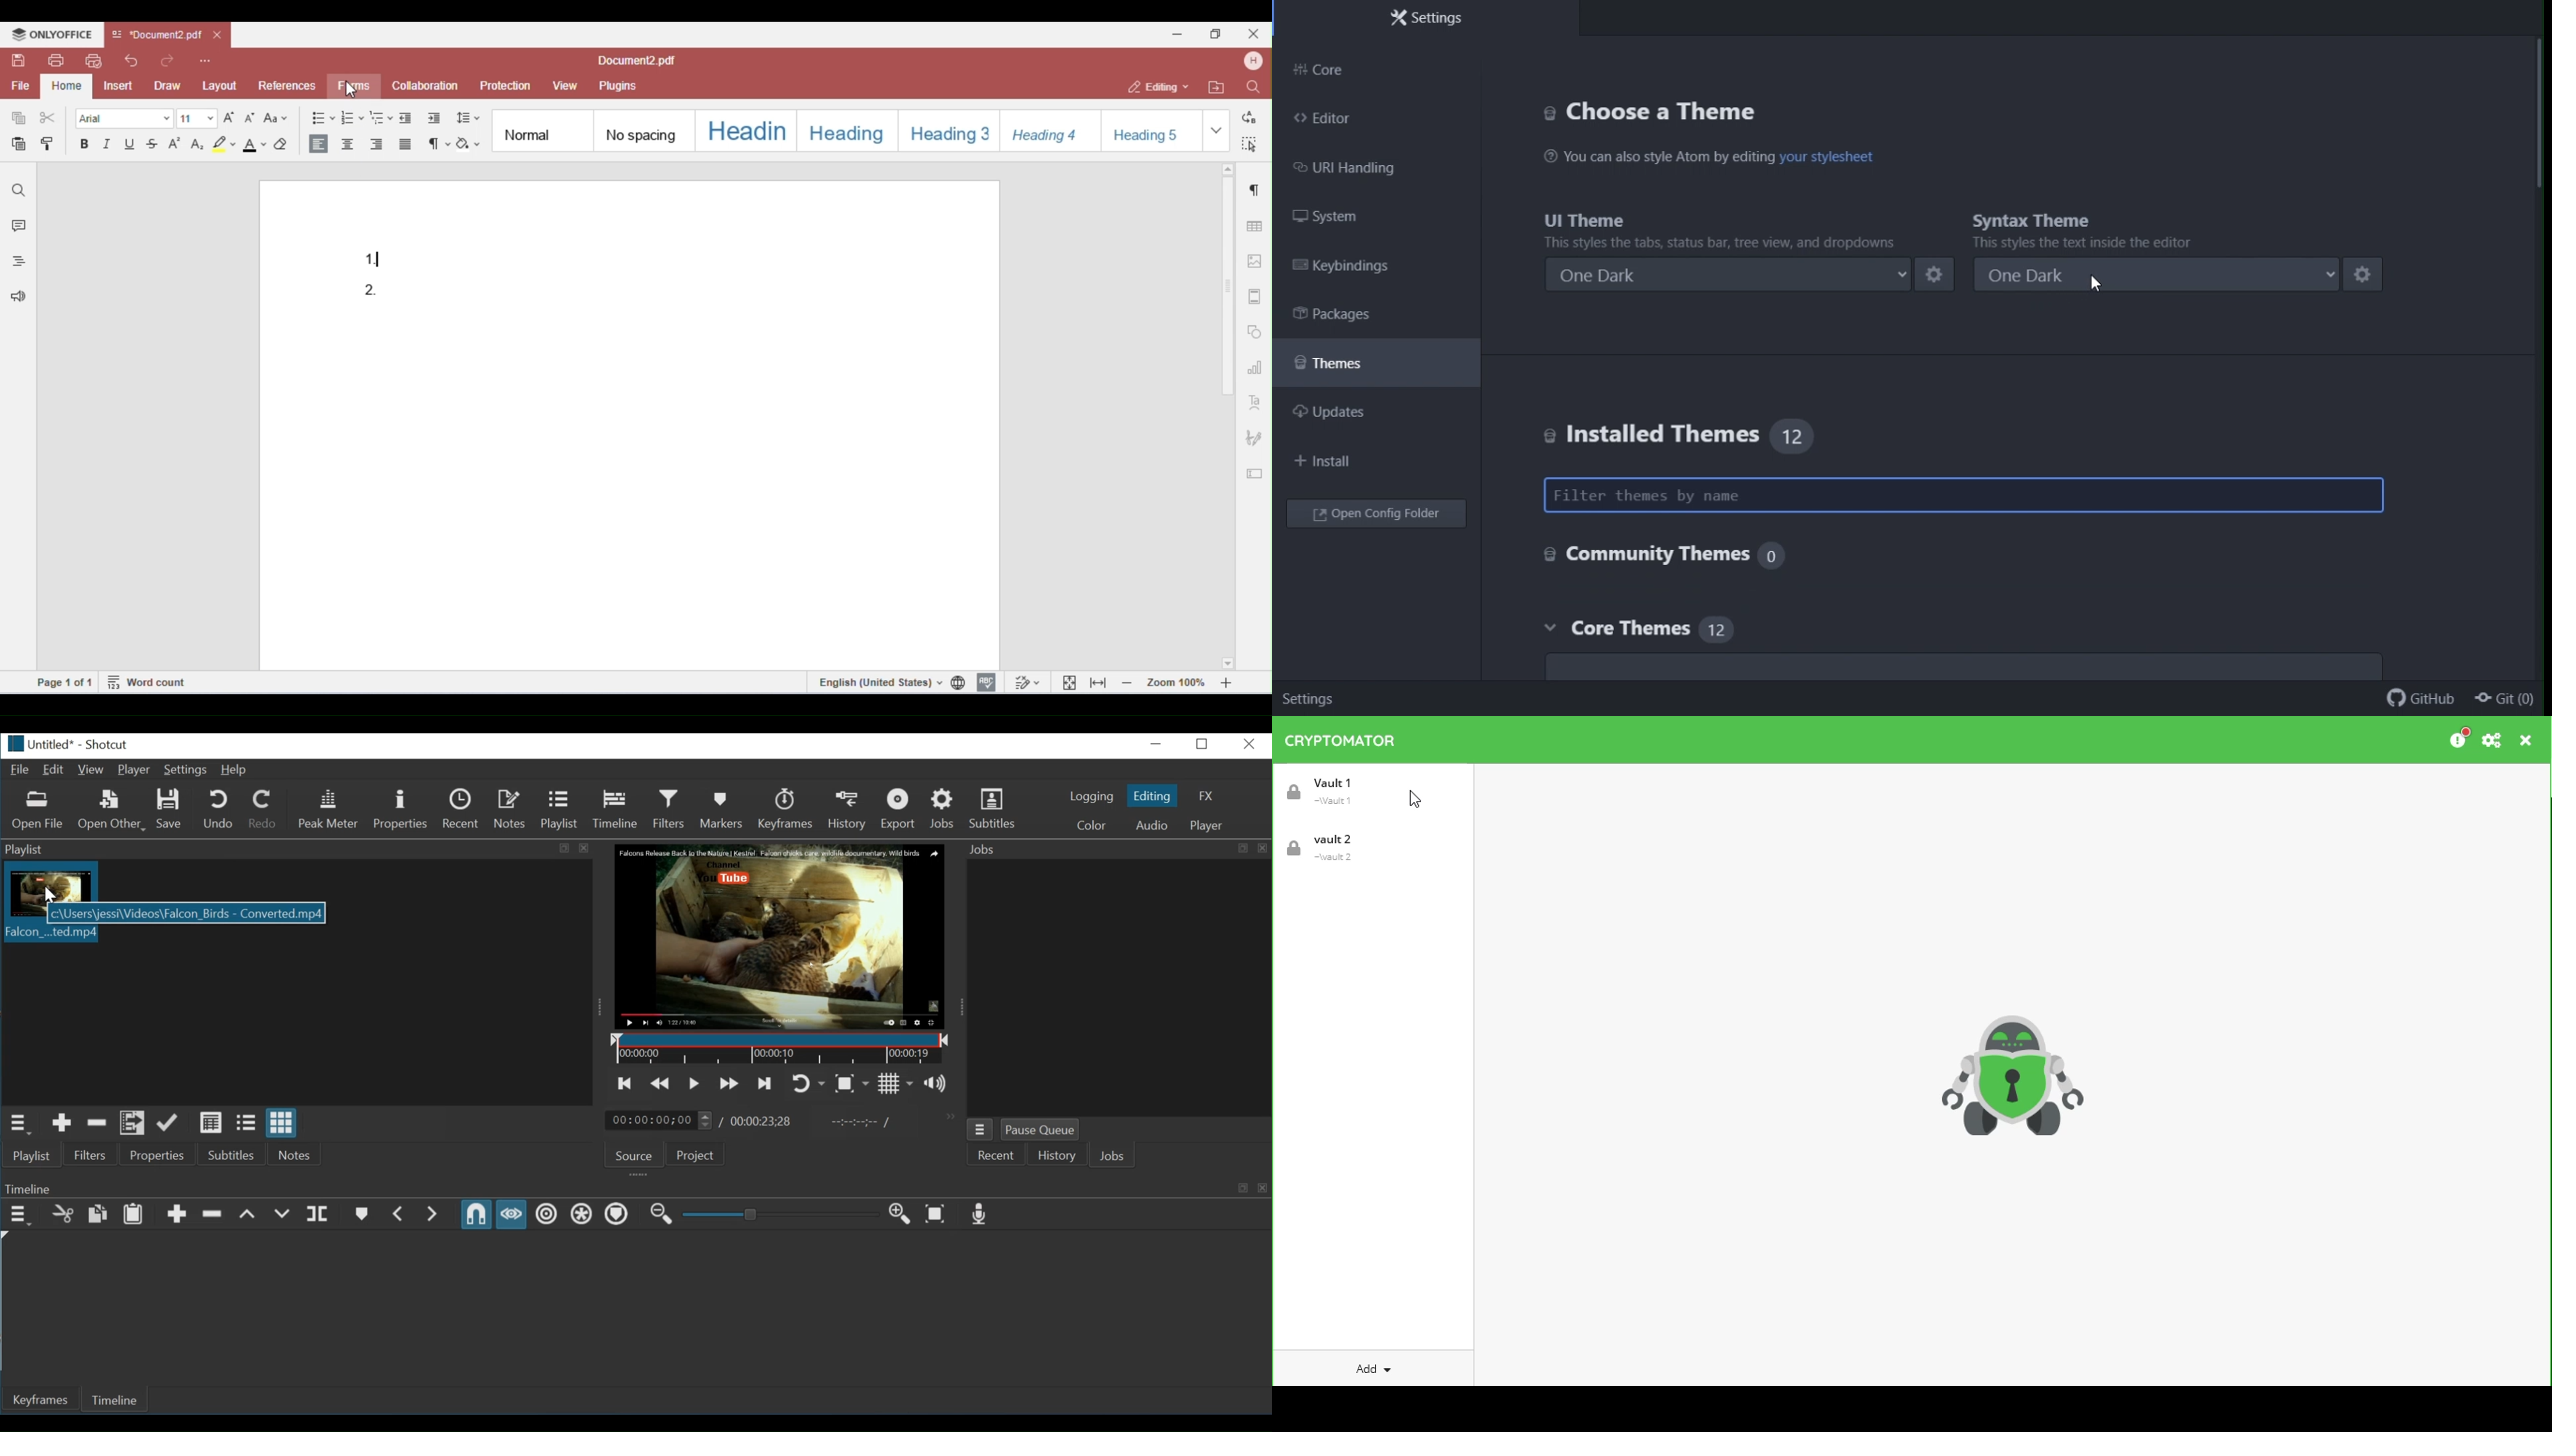 The height and width of the screenshot is (1456, 2576). Describe the element at coordinates (106, 745) in the screenshot. I see `Shotcut` at that location.